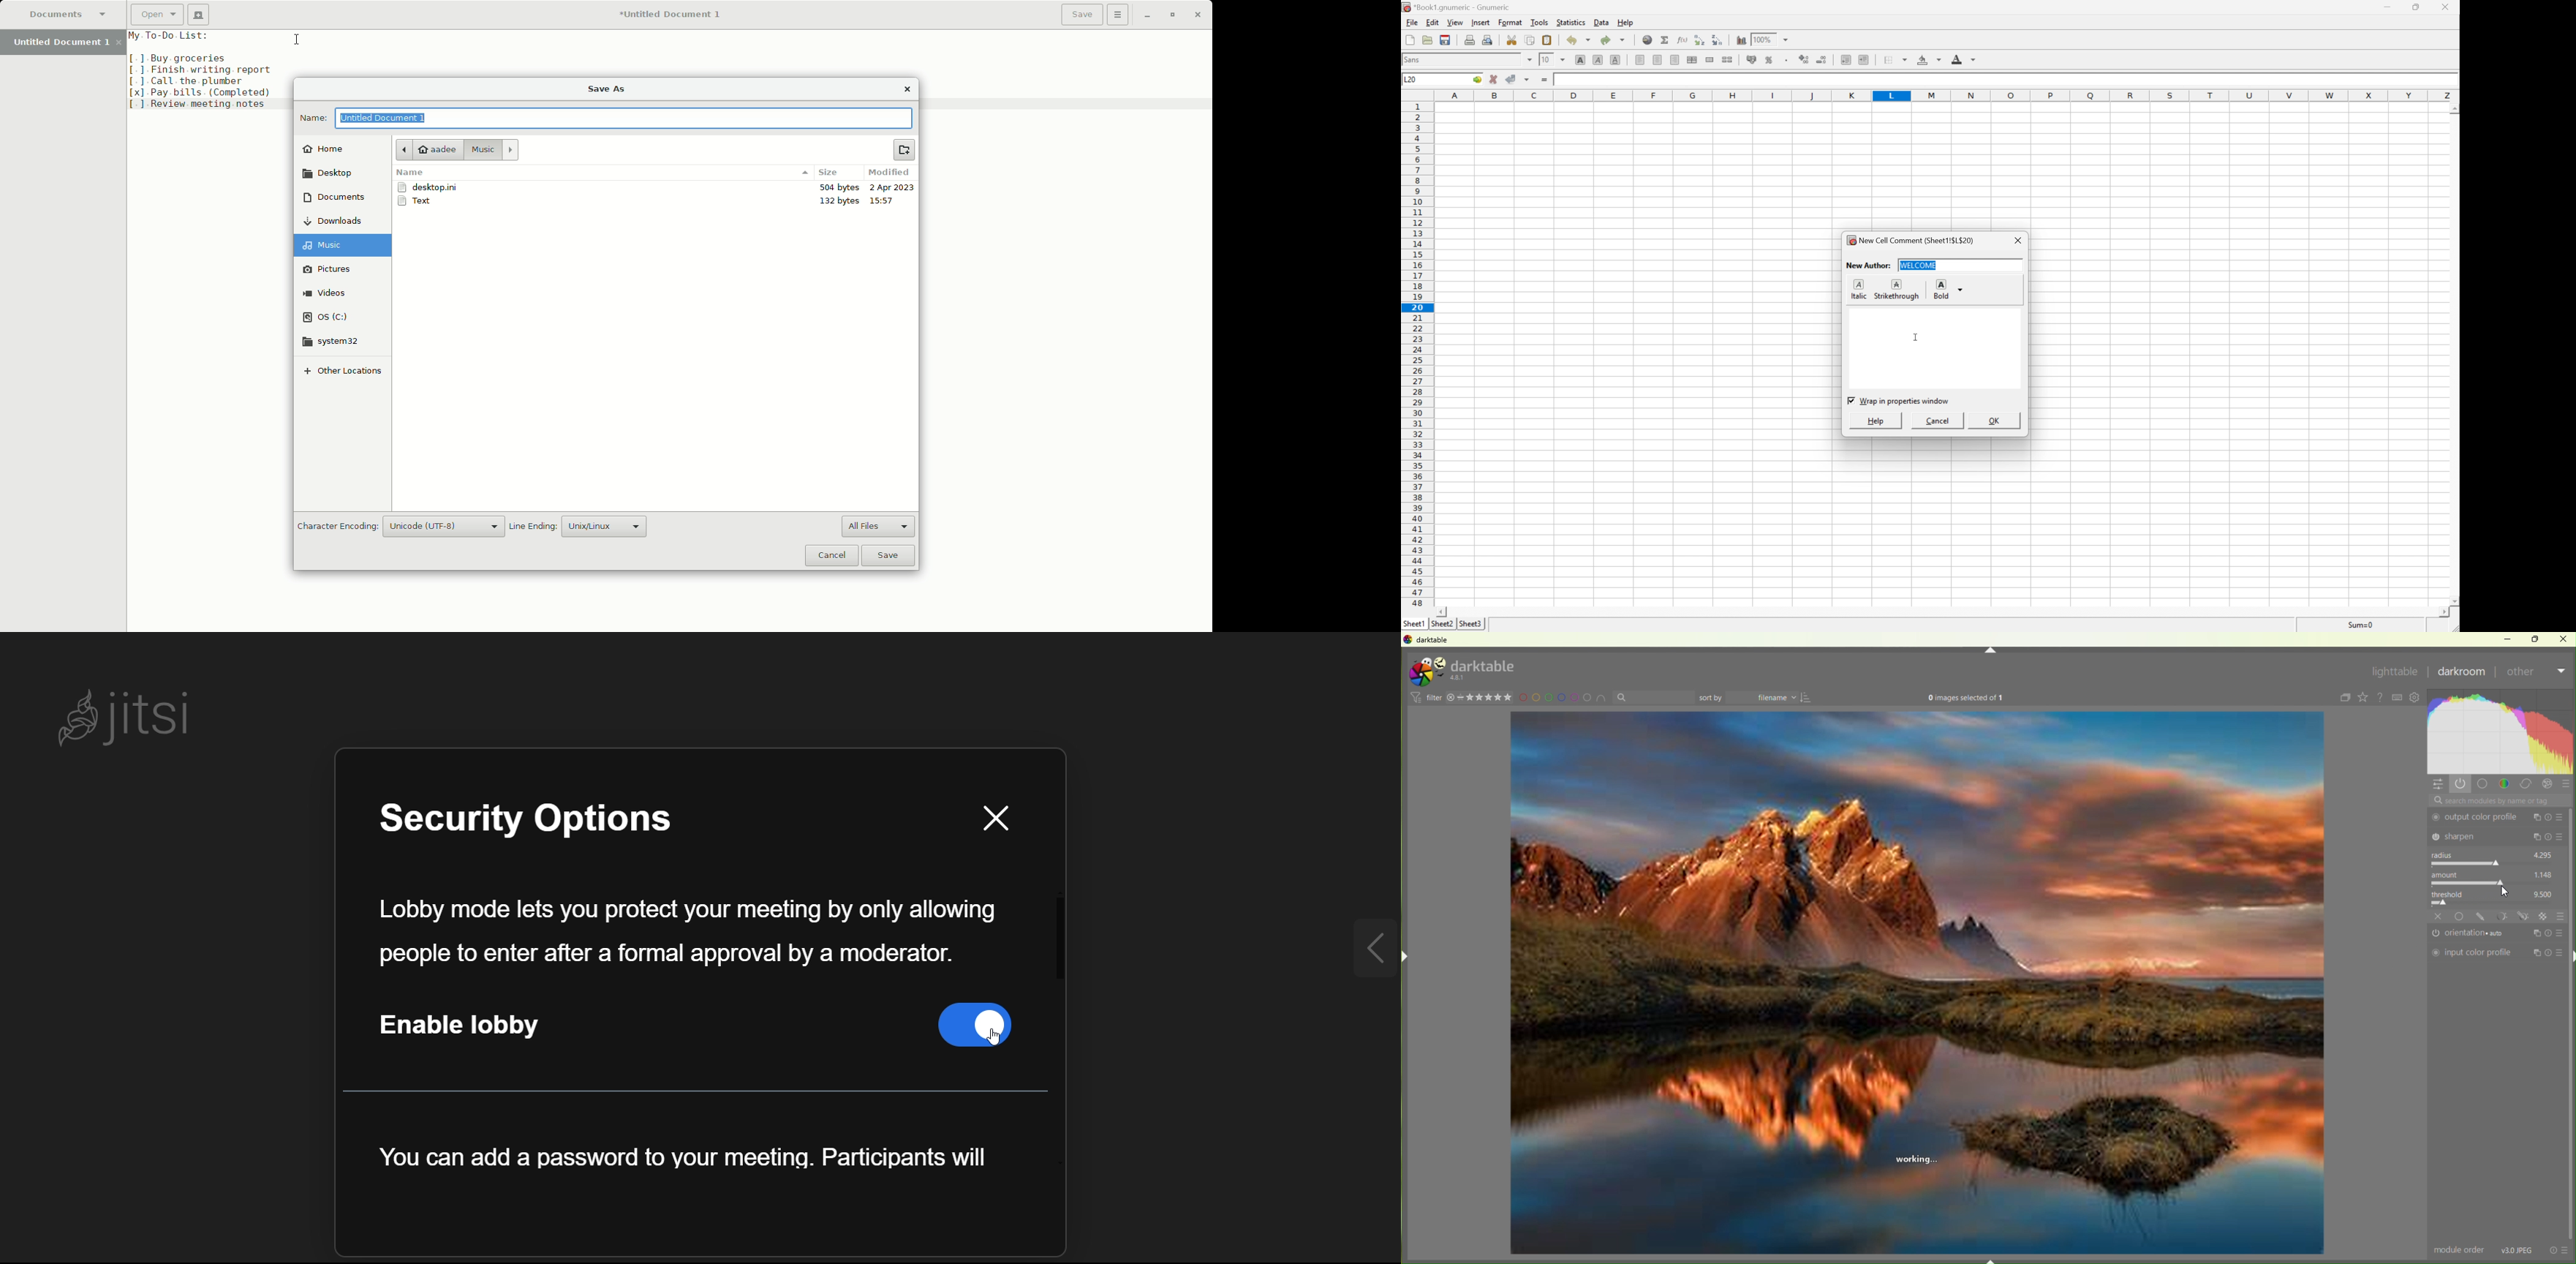 Image resolution: width=2576 pixels, height=1288 pixels. What do you see at coordinates (135, 716) in the screenshot?
I see `Jitsi` at bounding box center [135, 716].